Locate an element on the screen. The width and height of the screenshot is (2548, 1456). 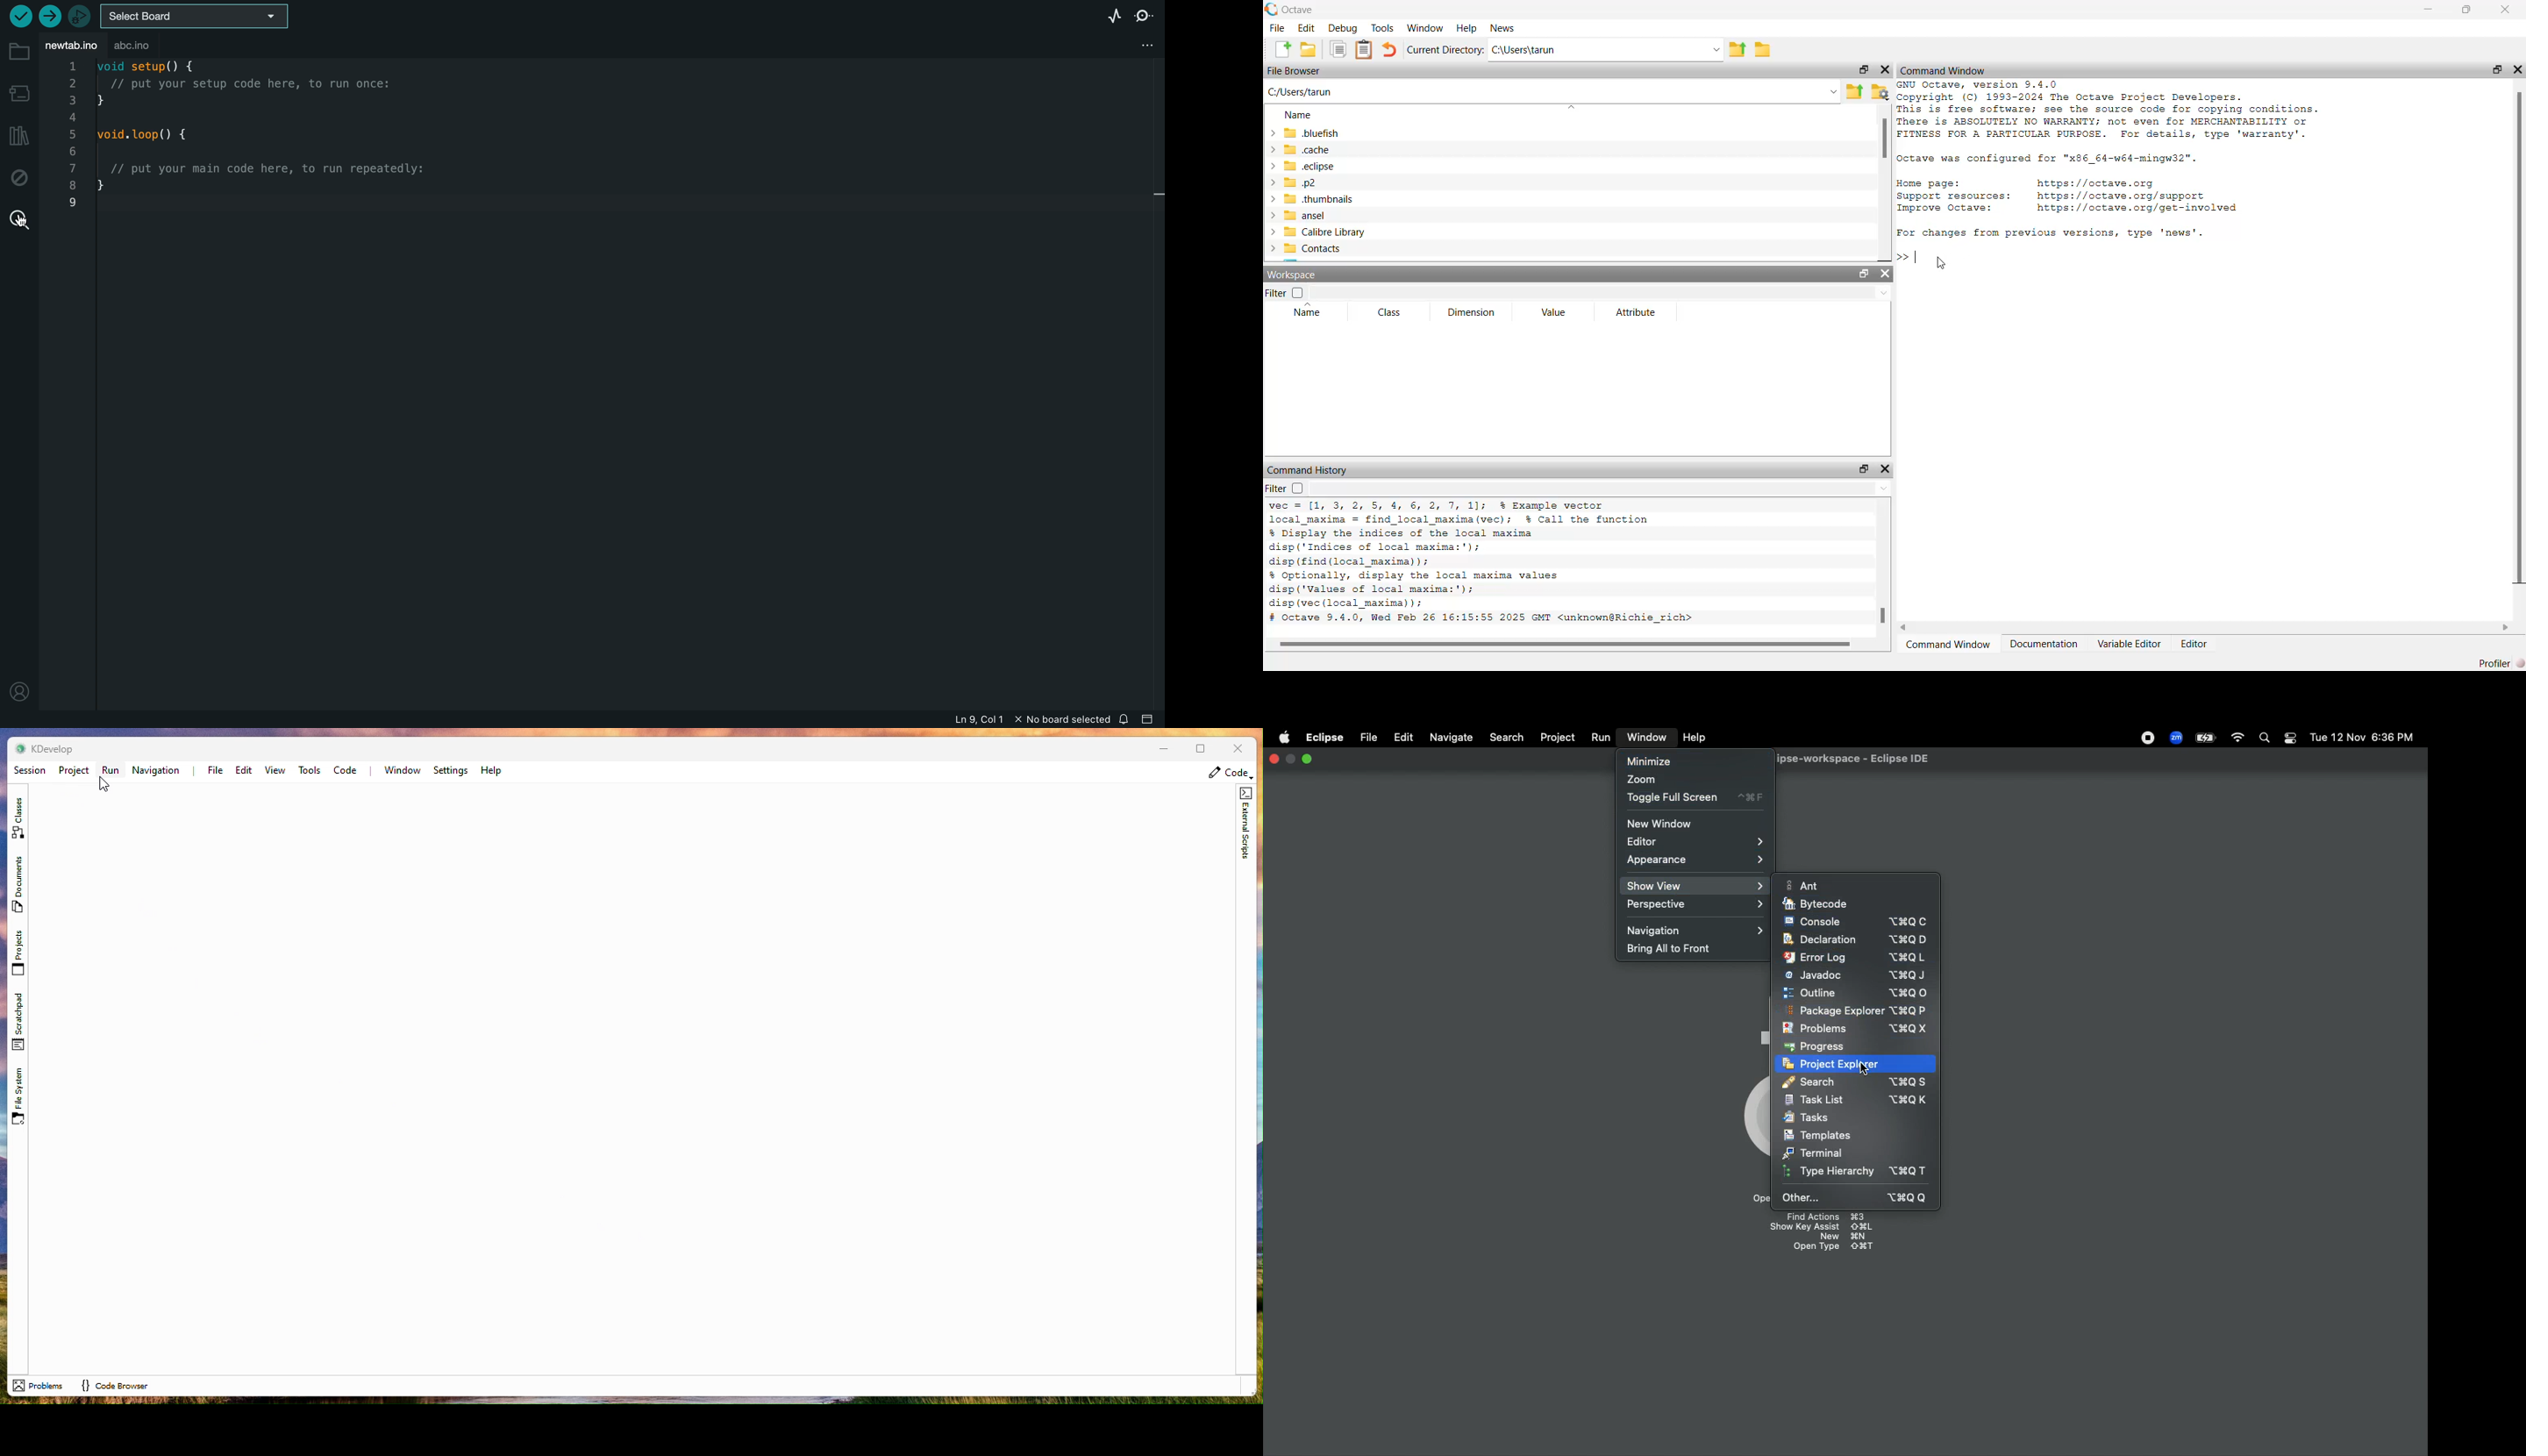
file information is located at coordinates (1016, 718).